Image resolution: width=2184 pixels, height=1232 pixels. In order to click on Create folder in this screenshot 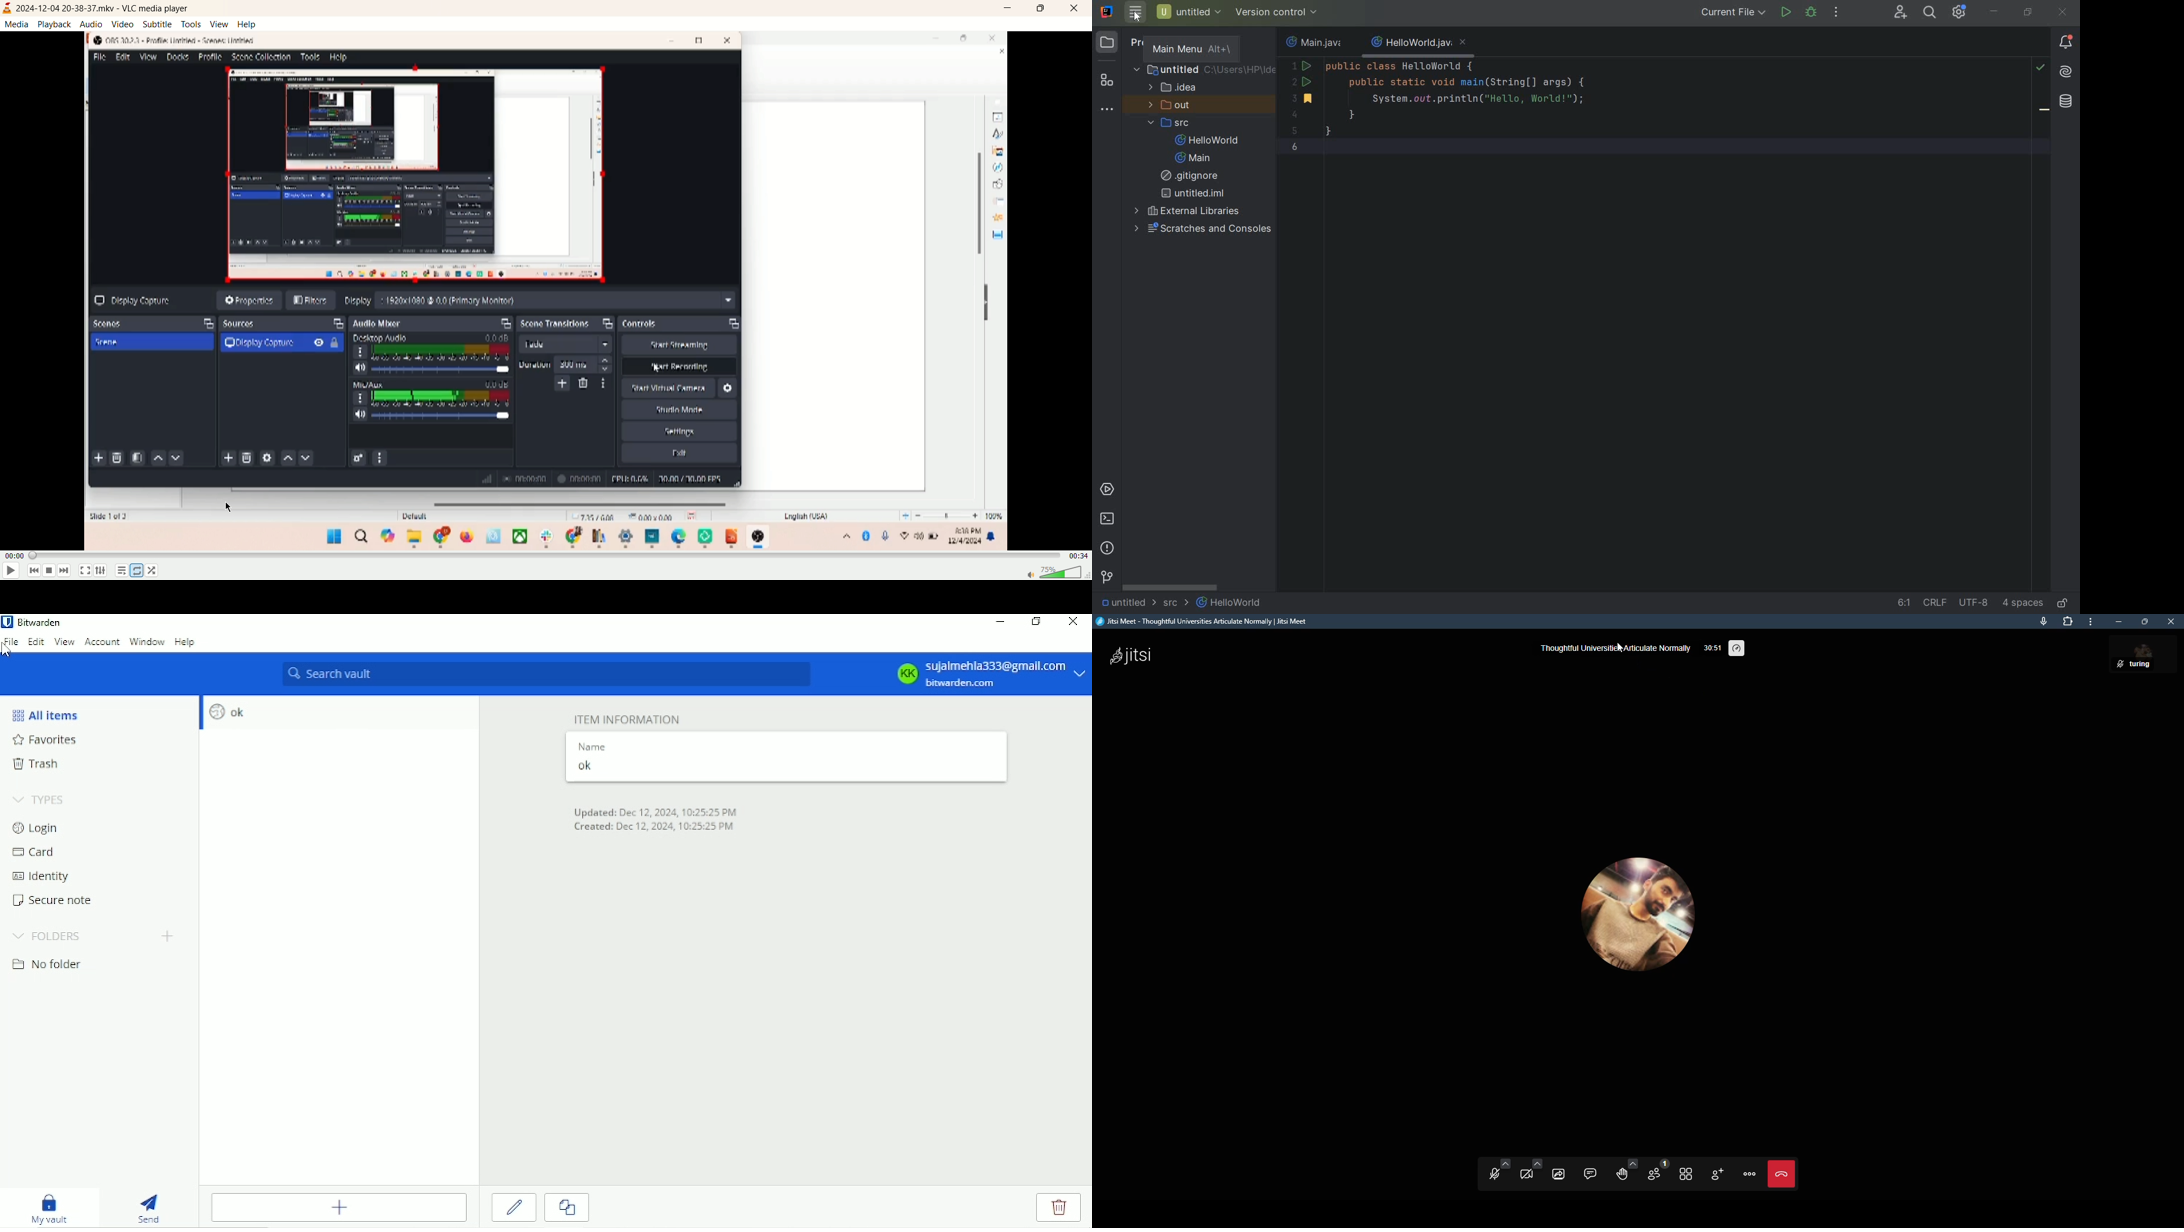, I will do `click(169, 938)`.